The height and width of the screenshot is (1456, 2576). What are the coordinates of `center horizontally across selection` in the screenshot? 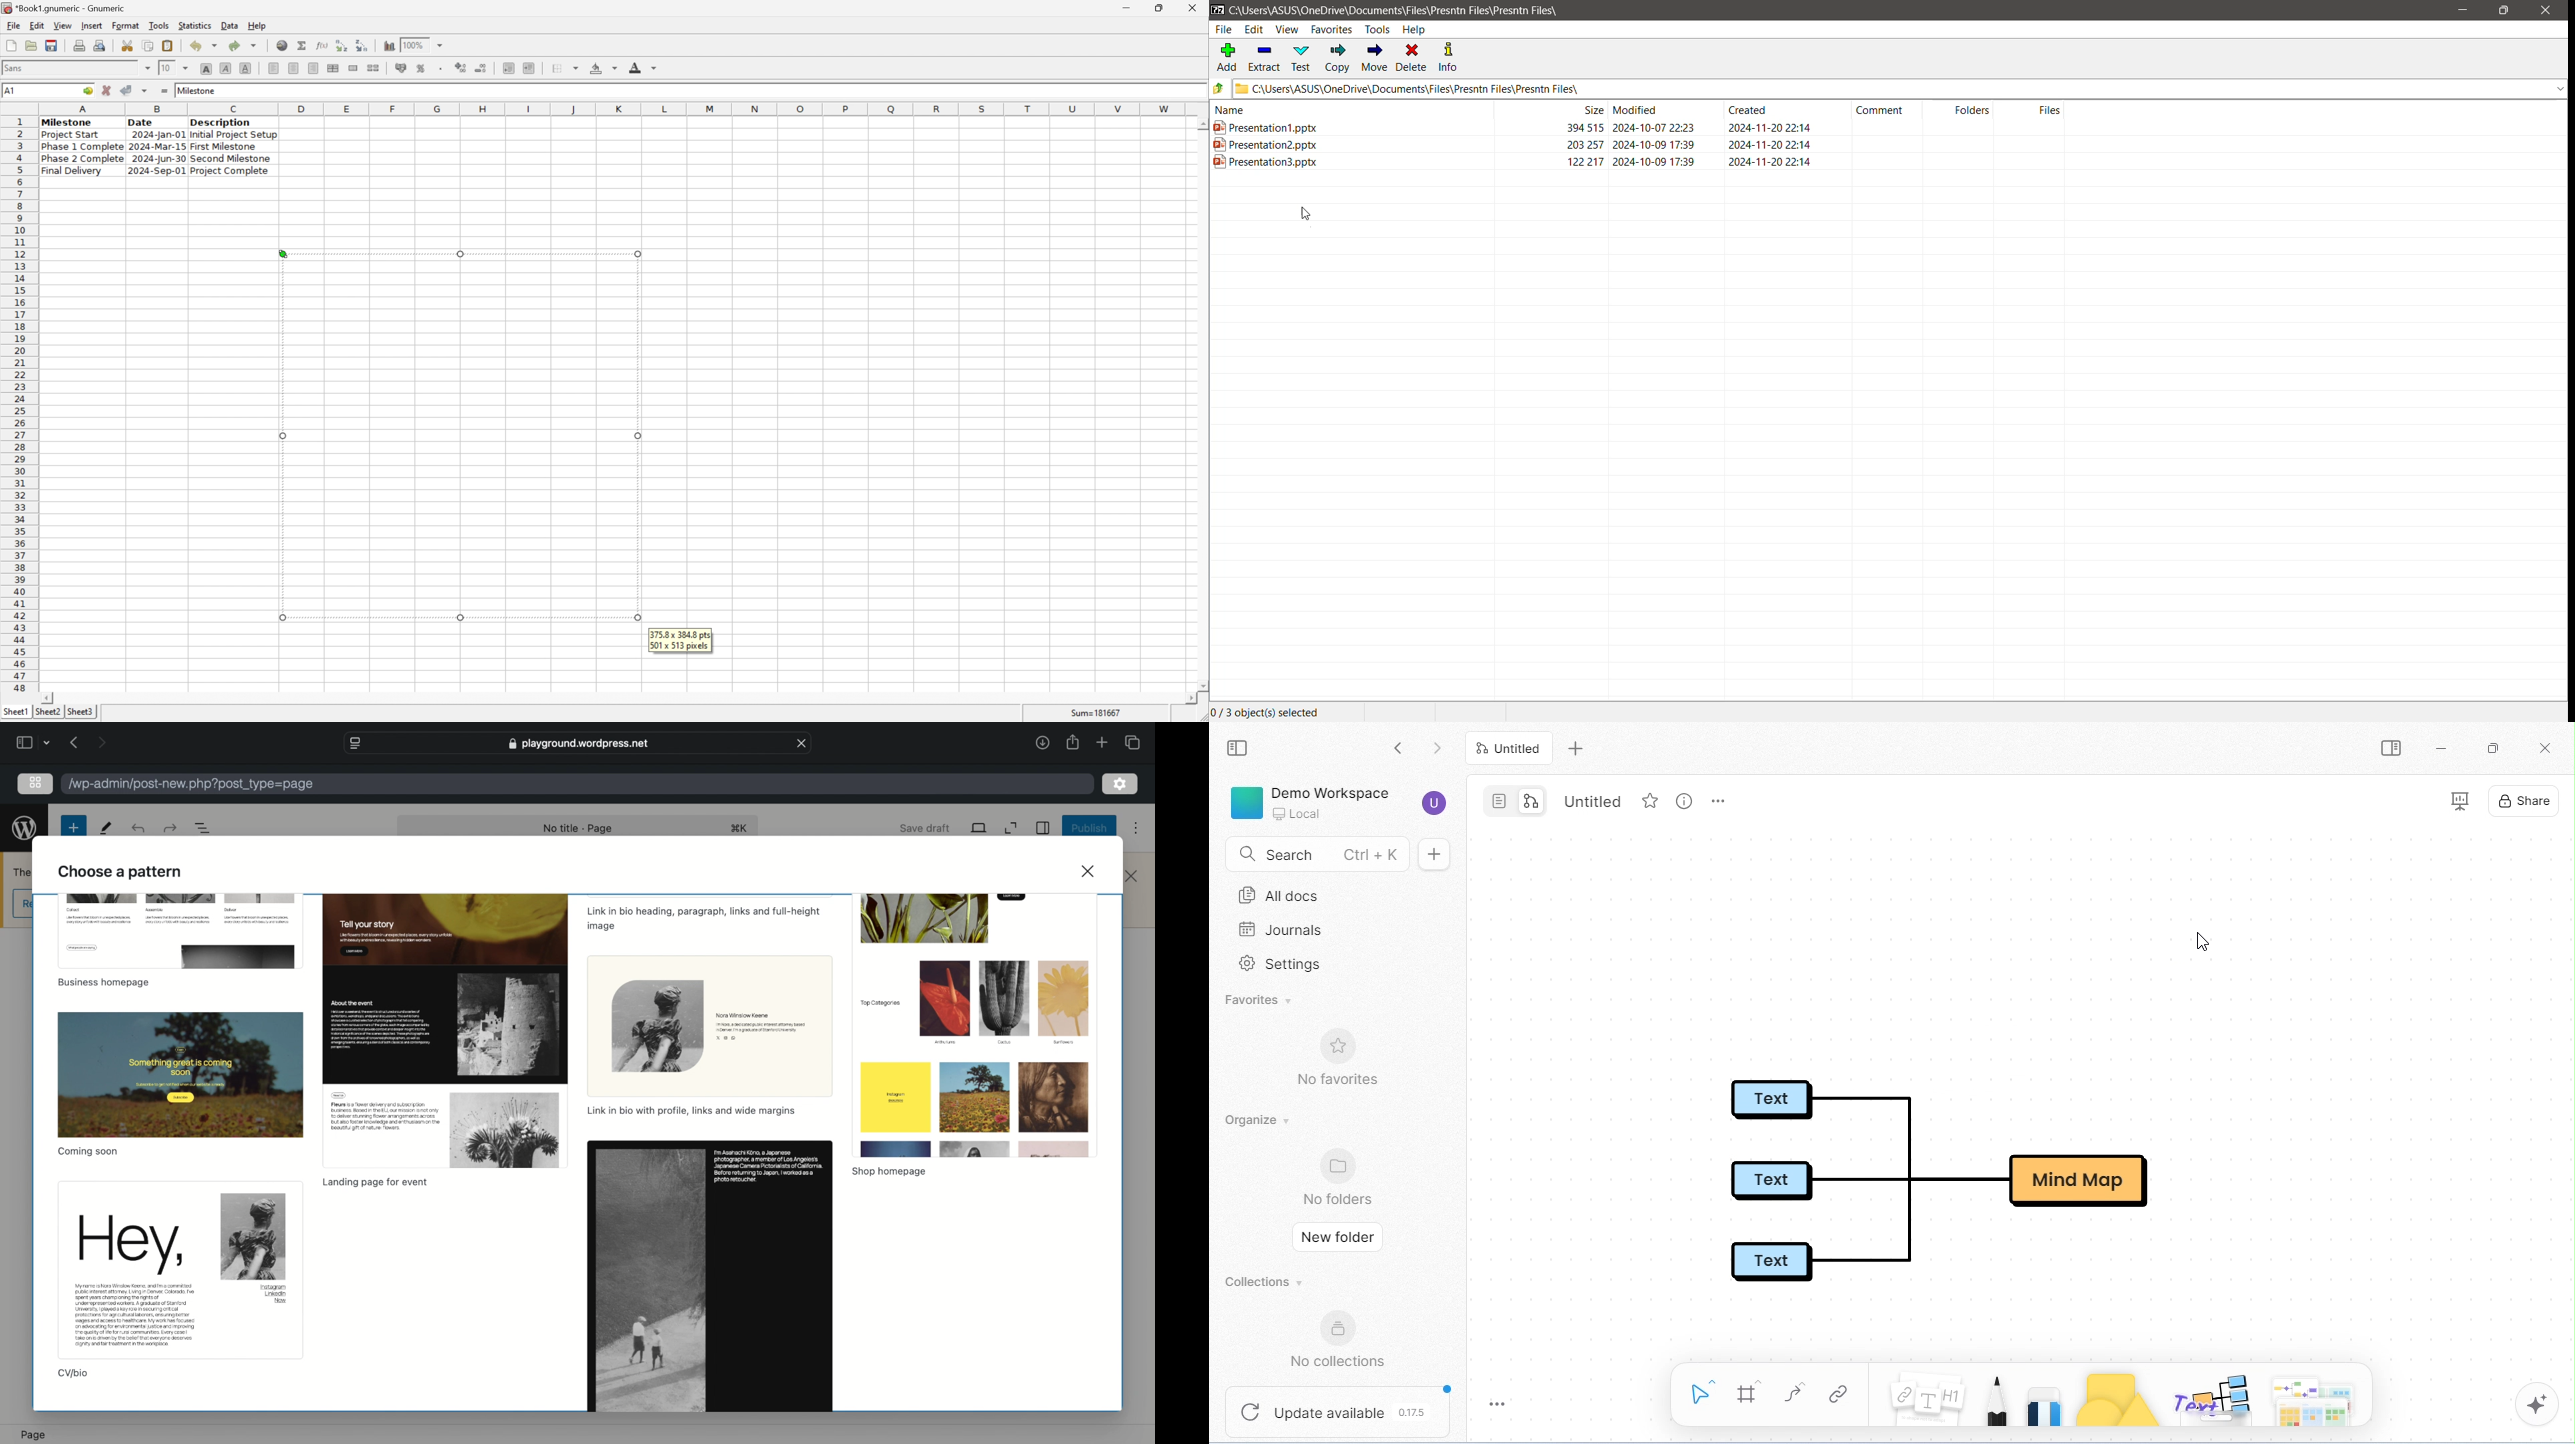 It's located at (334, 68).